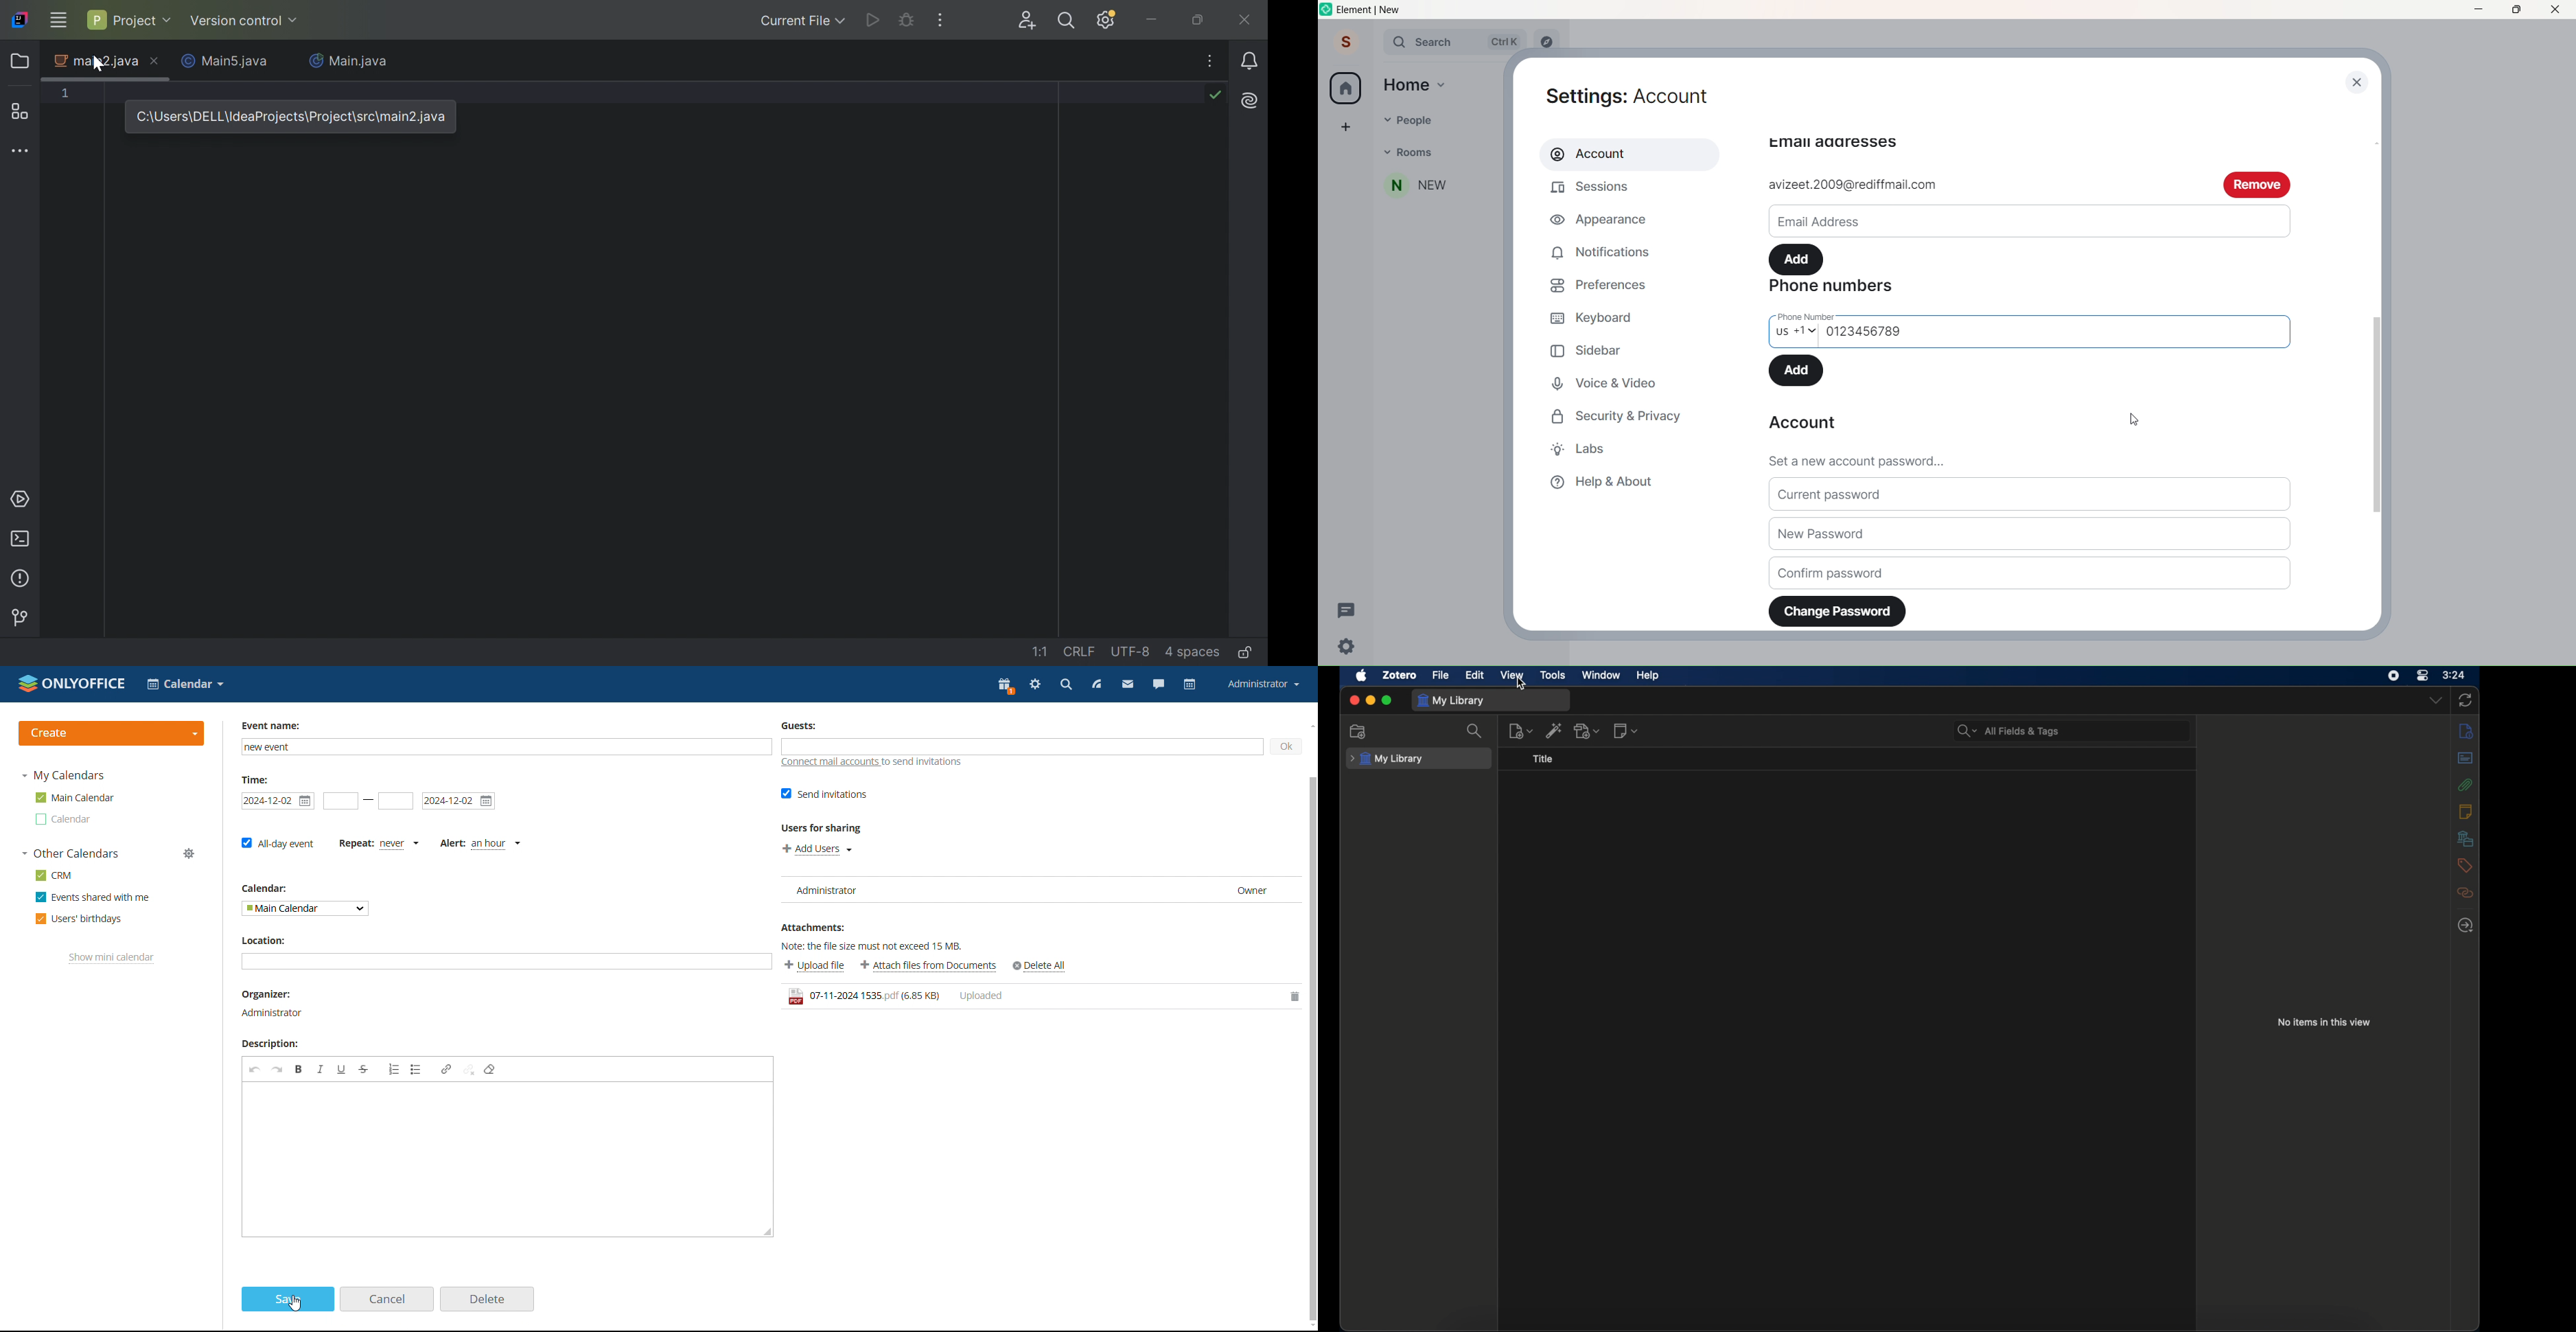 This screenshot has width=2576, height=1344. Describe the element at coordinates (1440, 186) in the screenshot. I see `People added to Room` at that location.